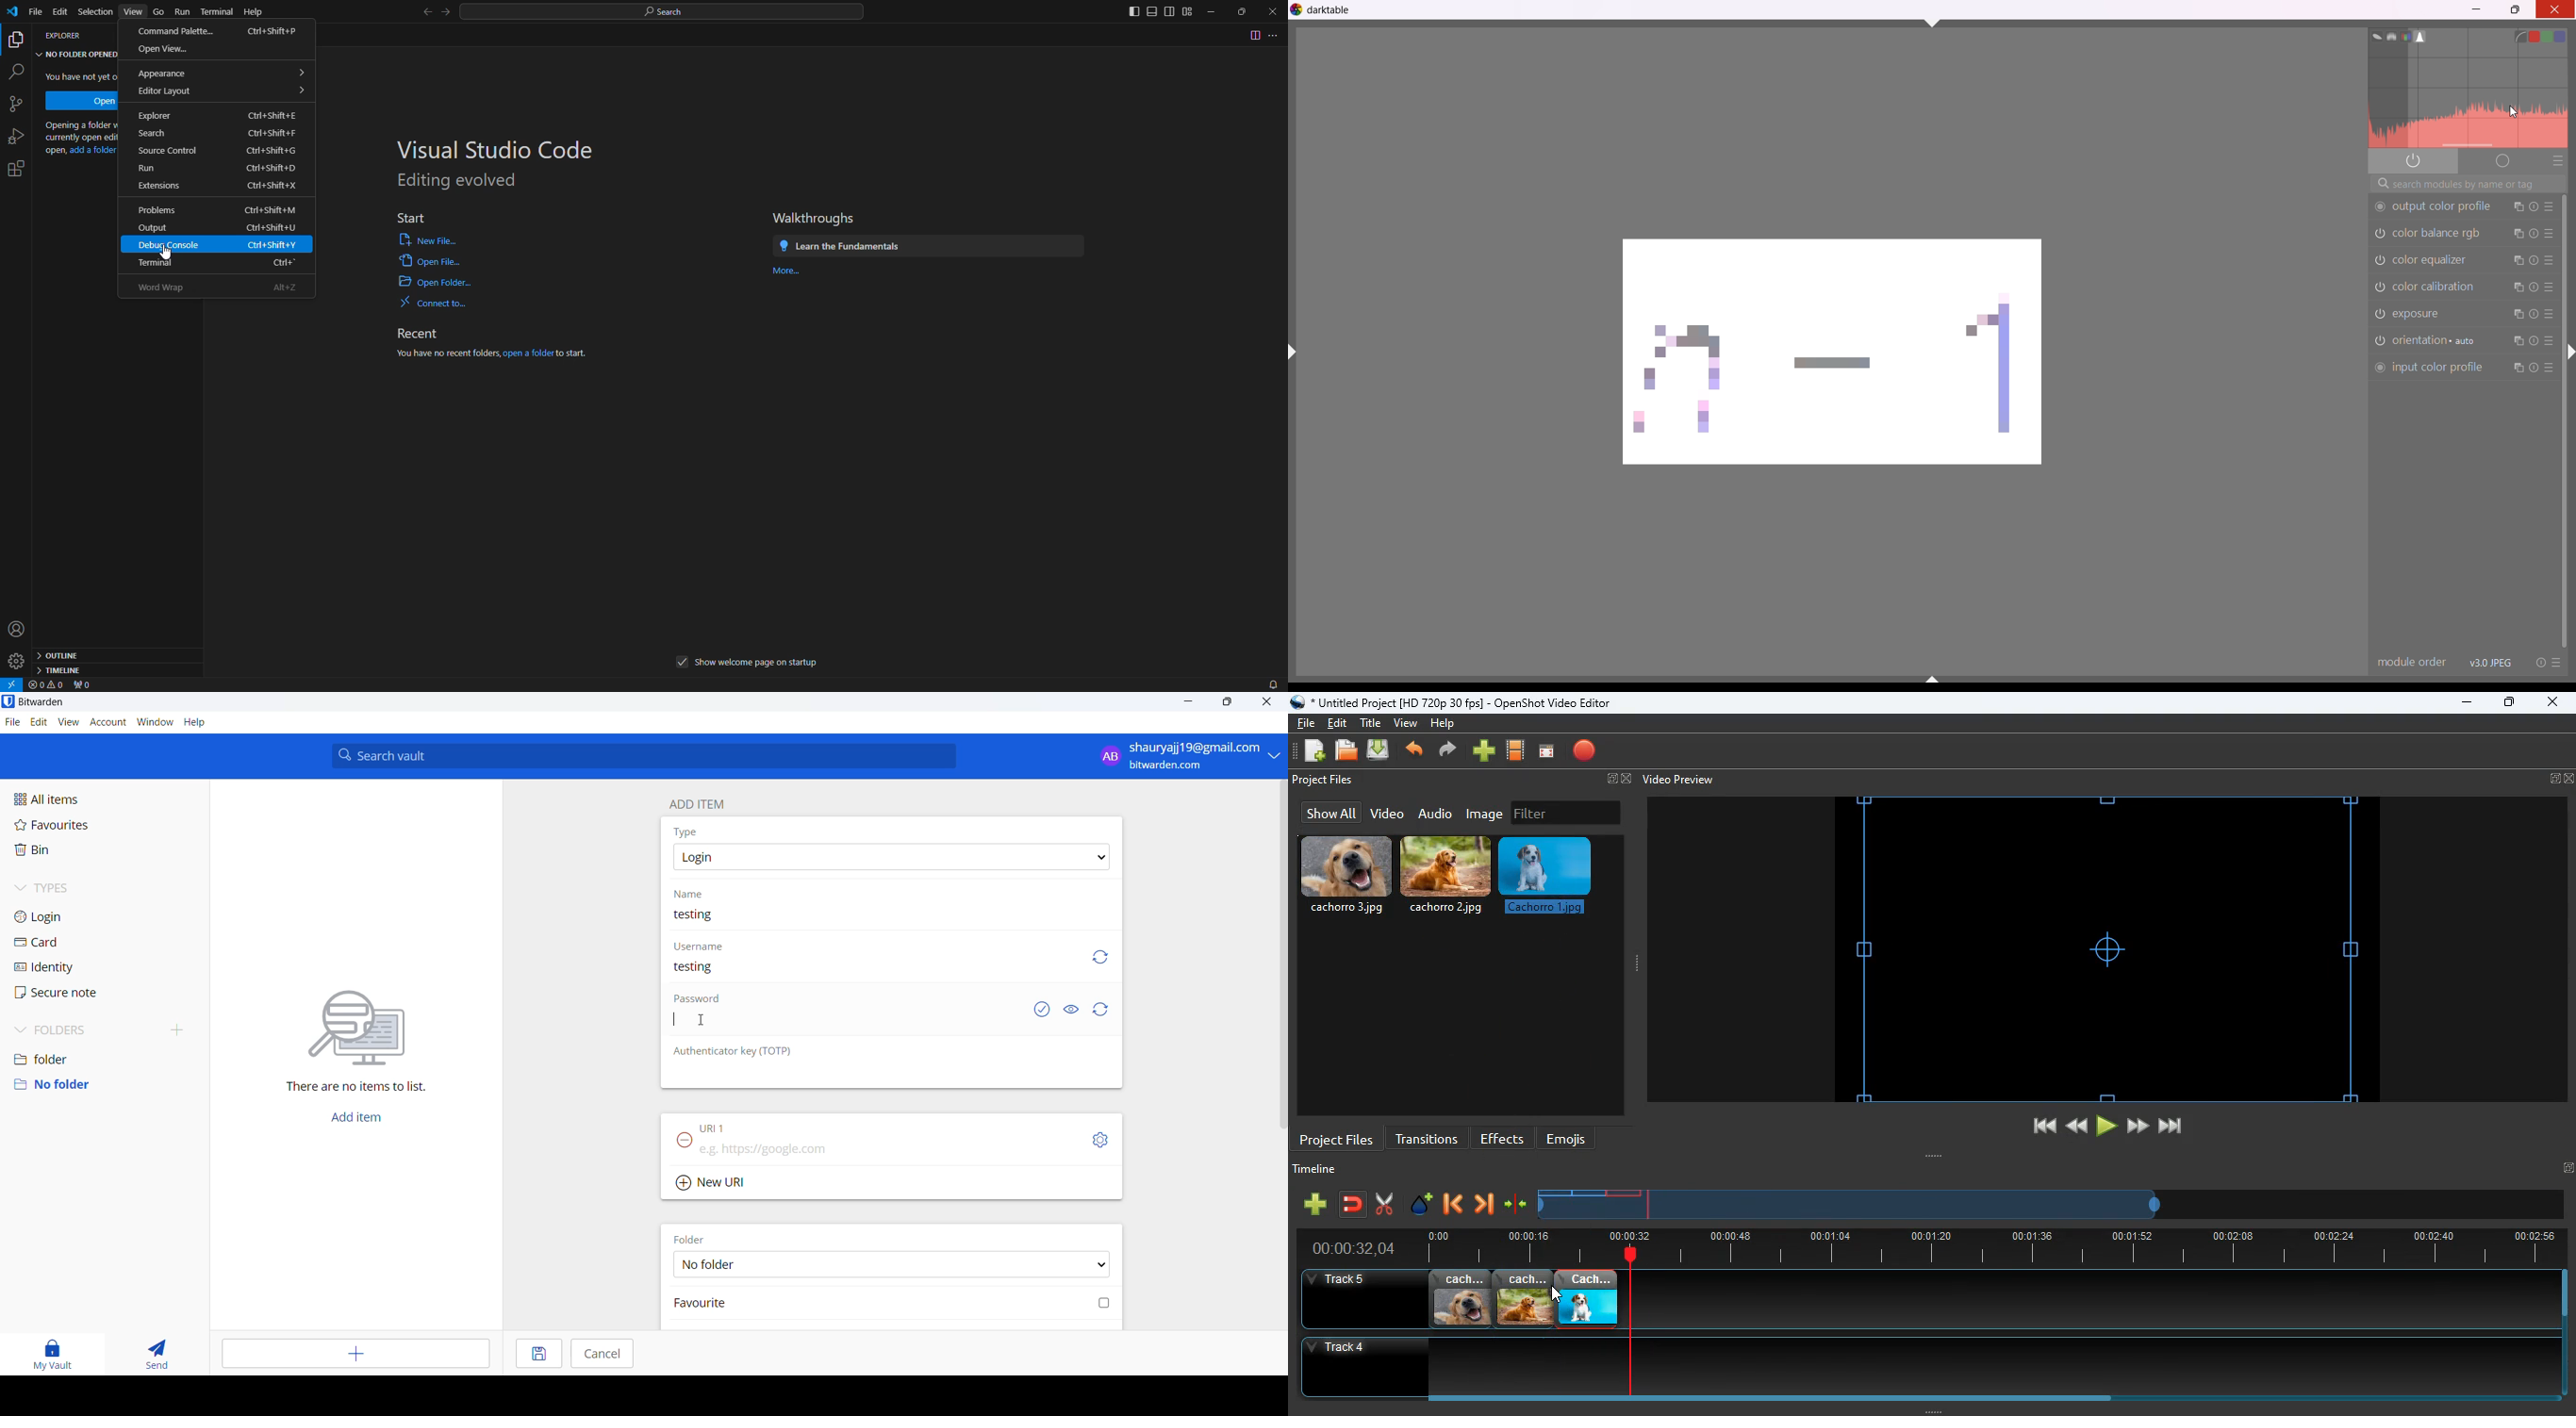  Describe the element at coordinates (2569, 35) in the screenshot. I see `blue` at that location.